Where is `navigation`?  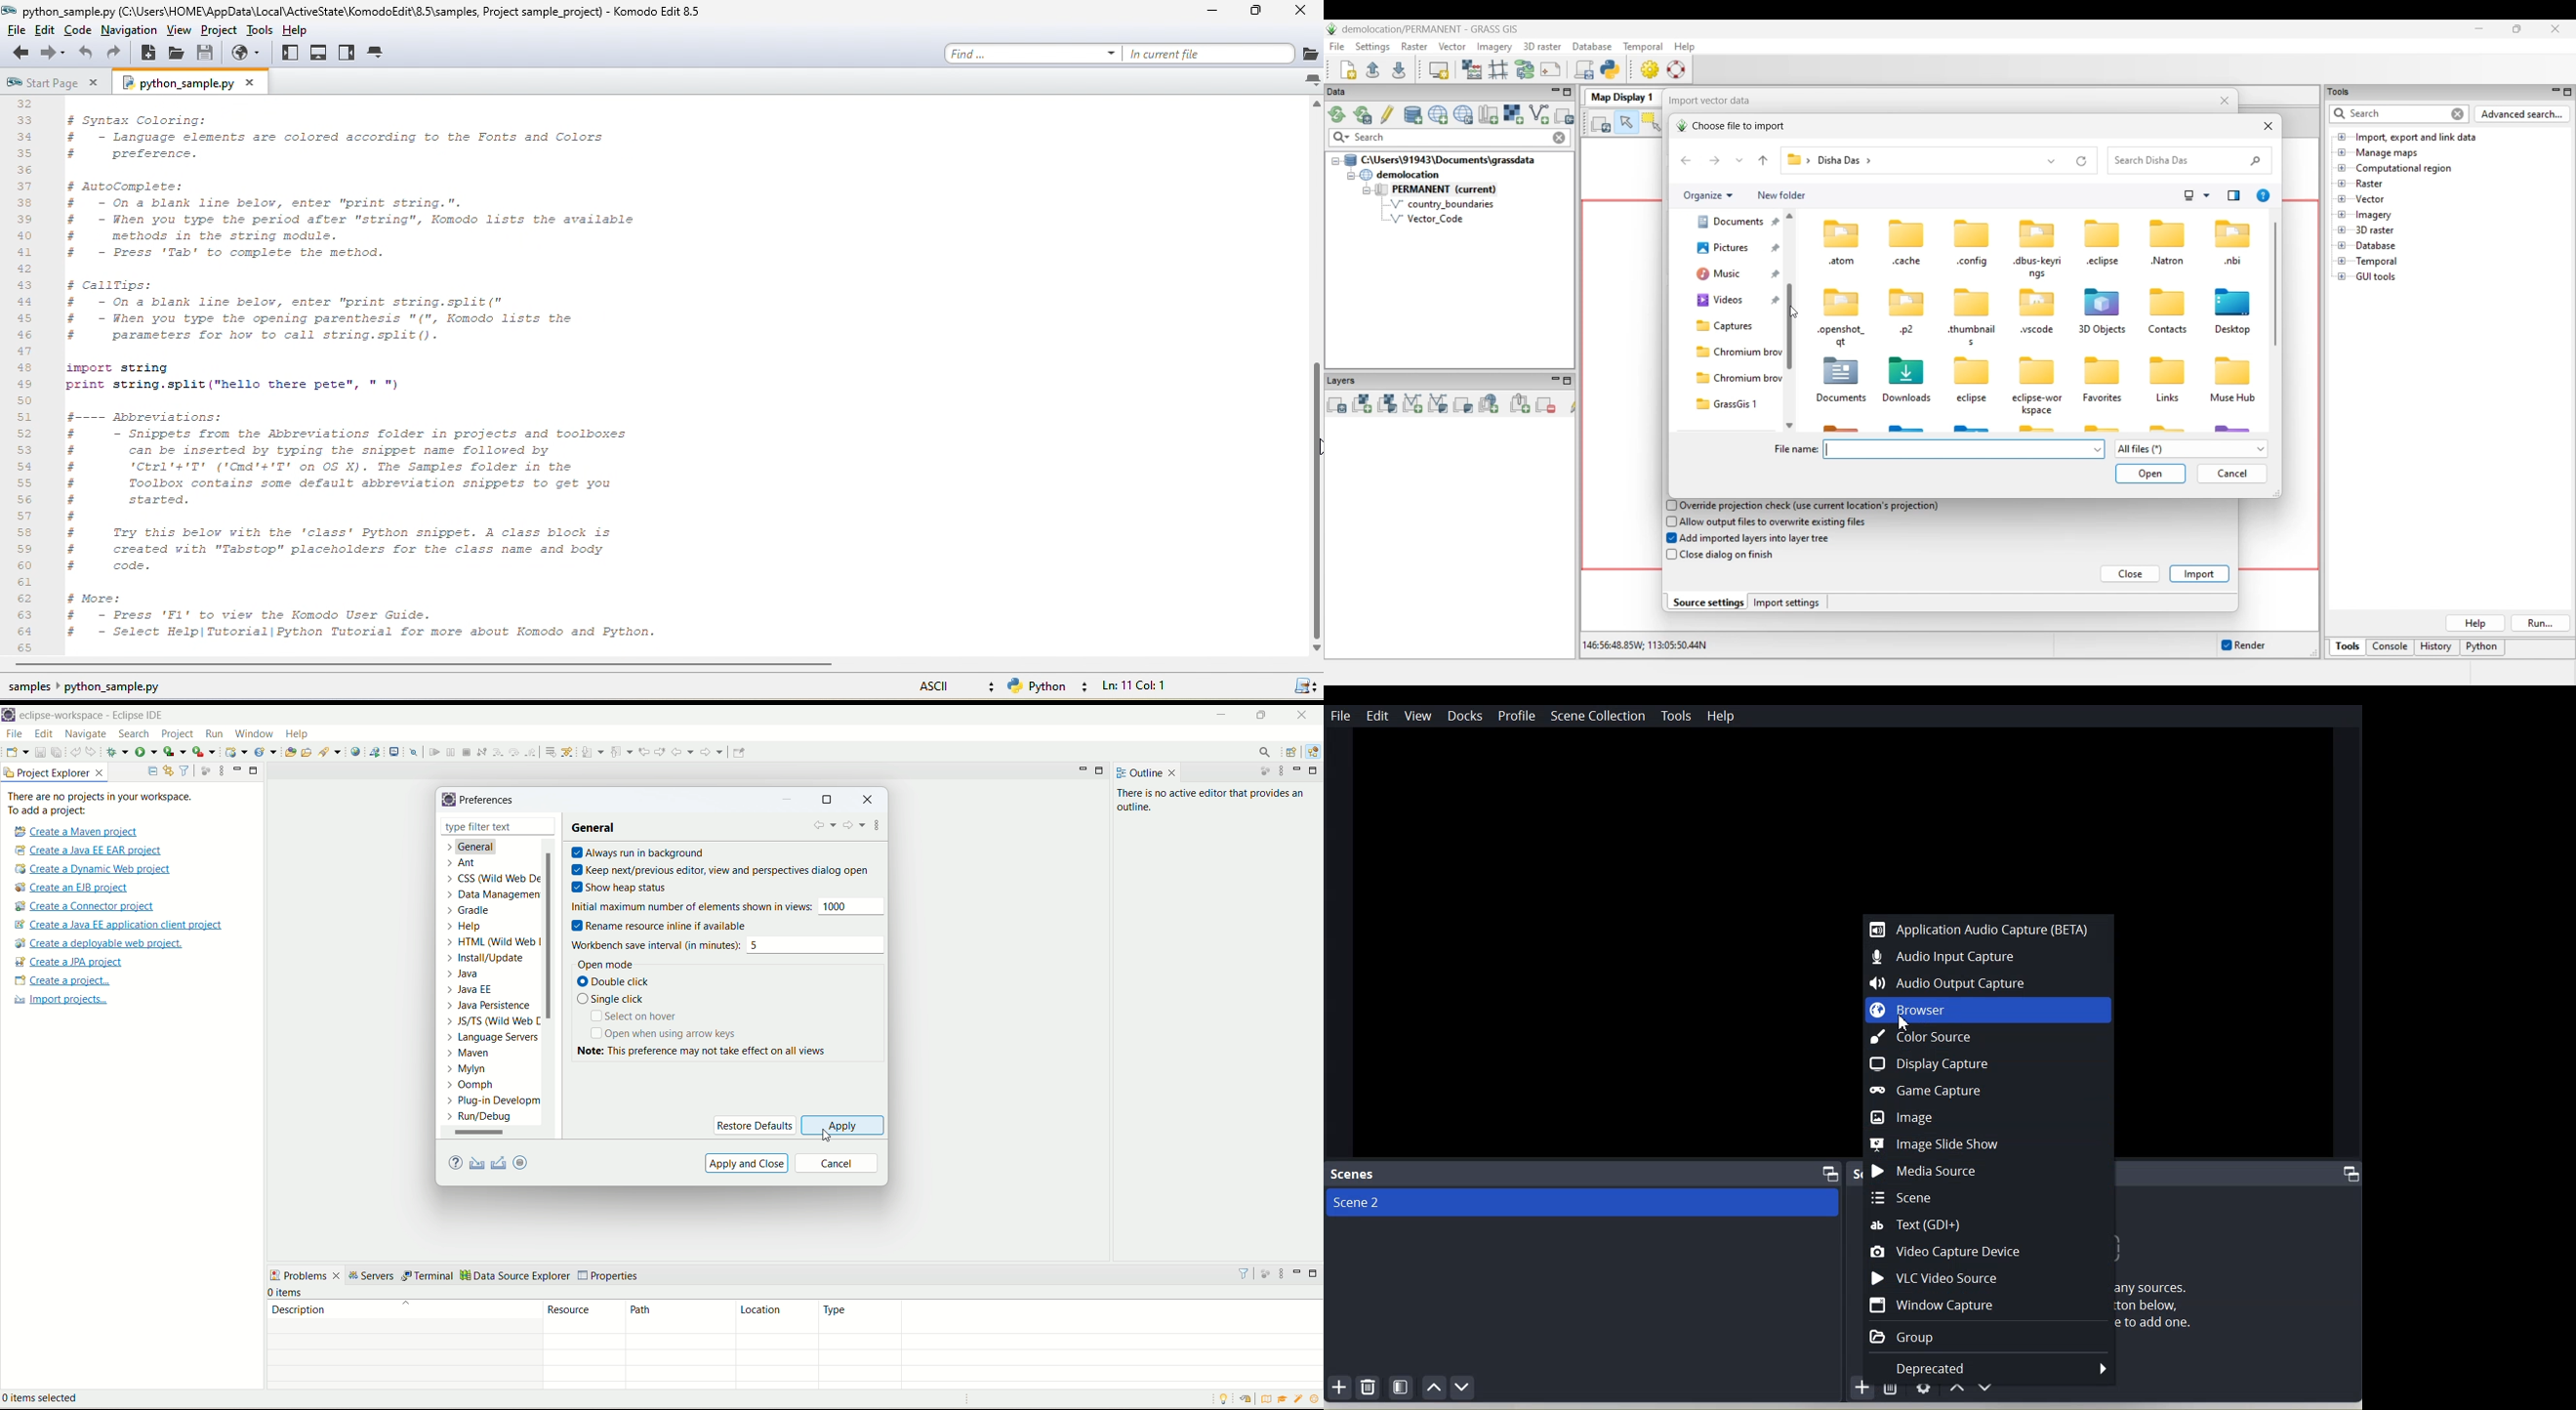 navigation is located at coordinates (128, 31).